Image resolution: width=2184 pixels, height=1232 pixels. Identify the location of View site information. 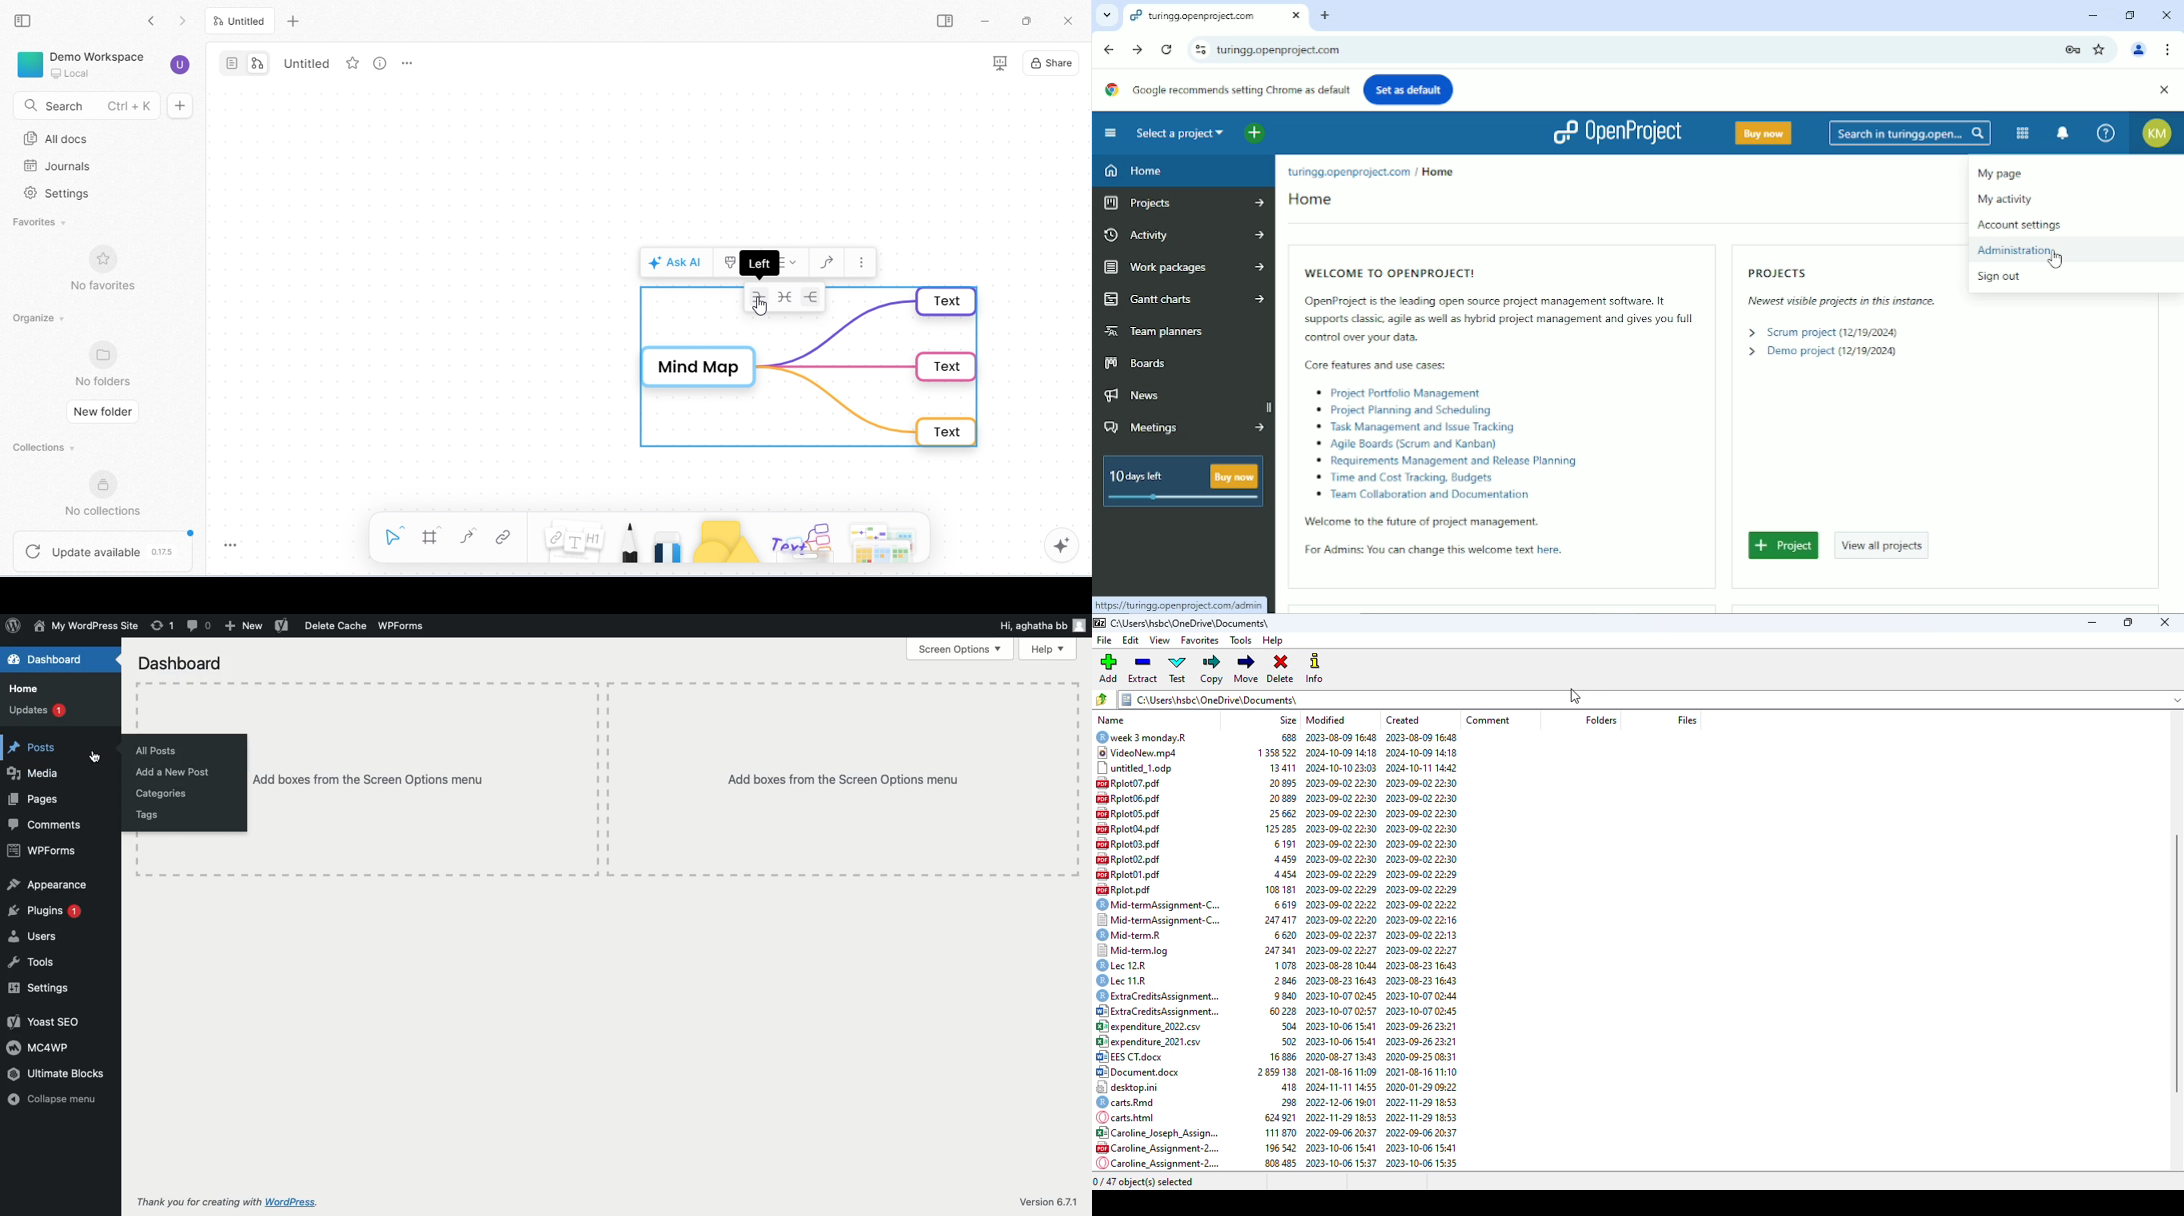
(1197, 49).